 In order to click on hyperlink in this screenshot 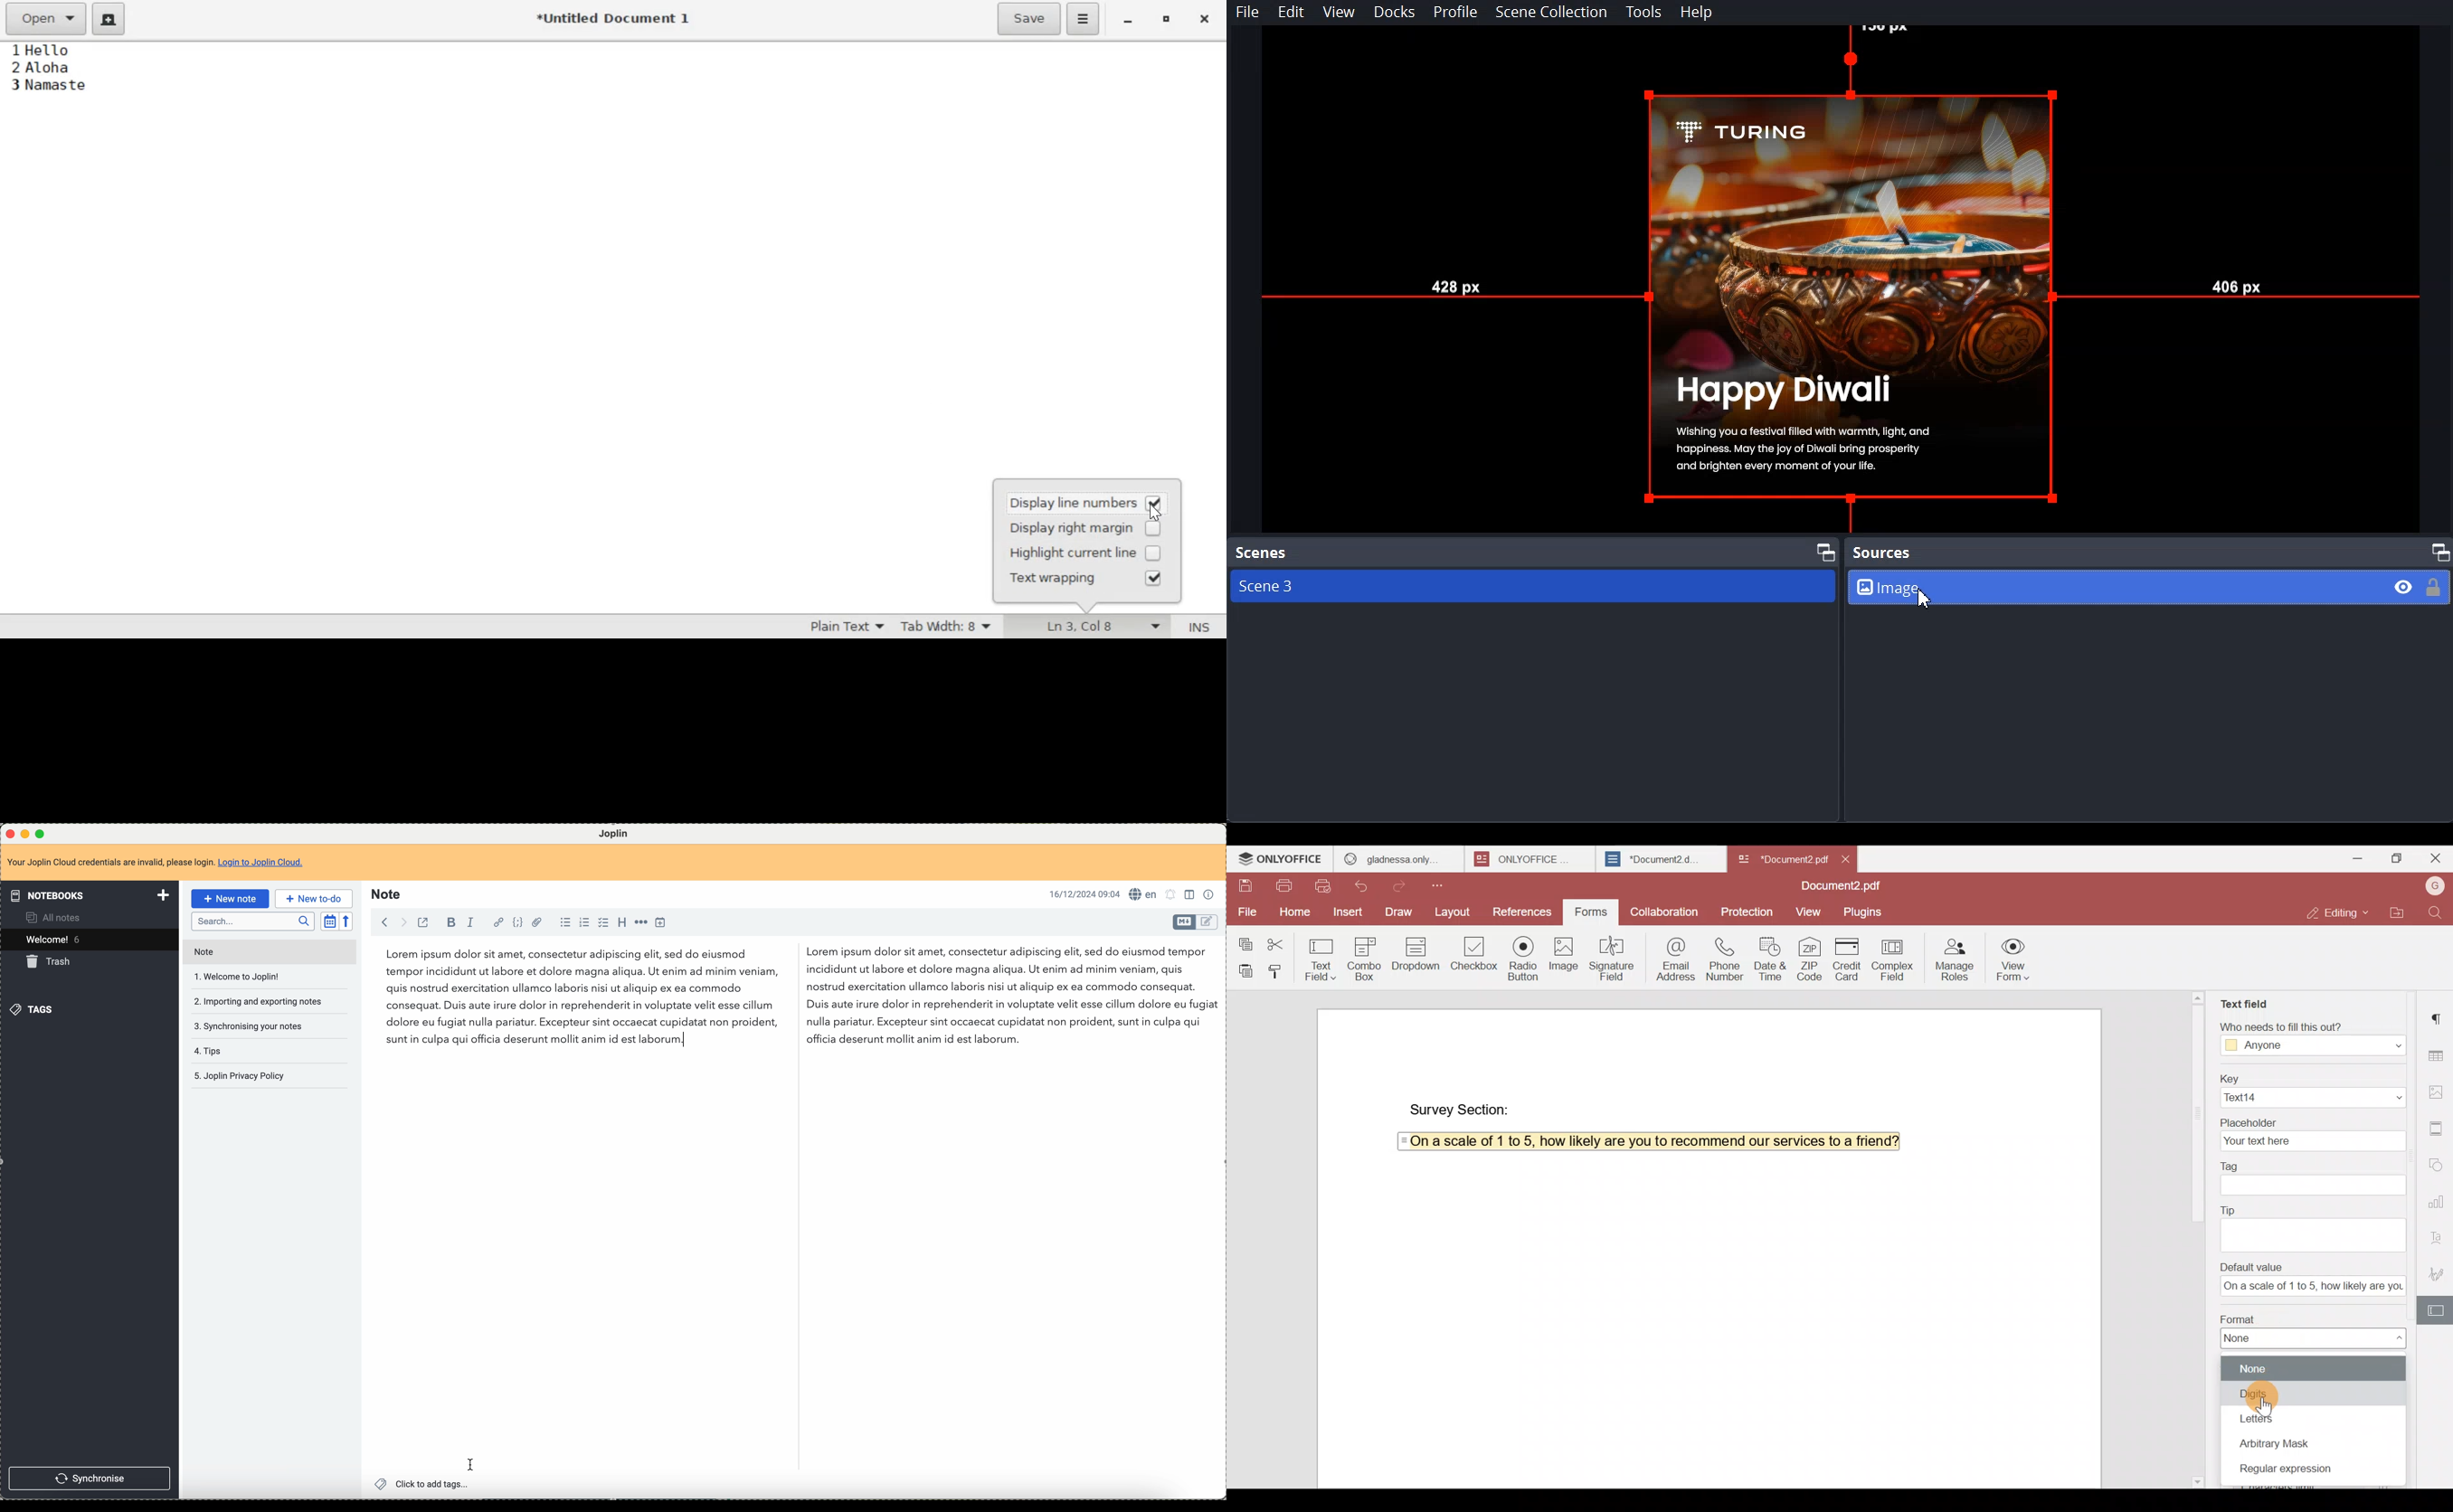, I will do `click(498, 922)`.